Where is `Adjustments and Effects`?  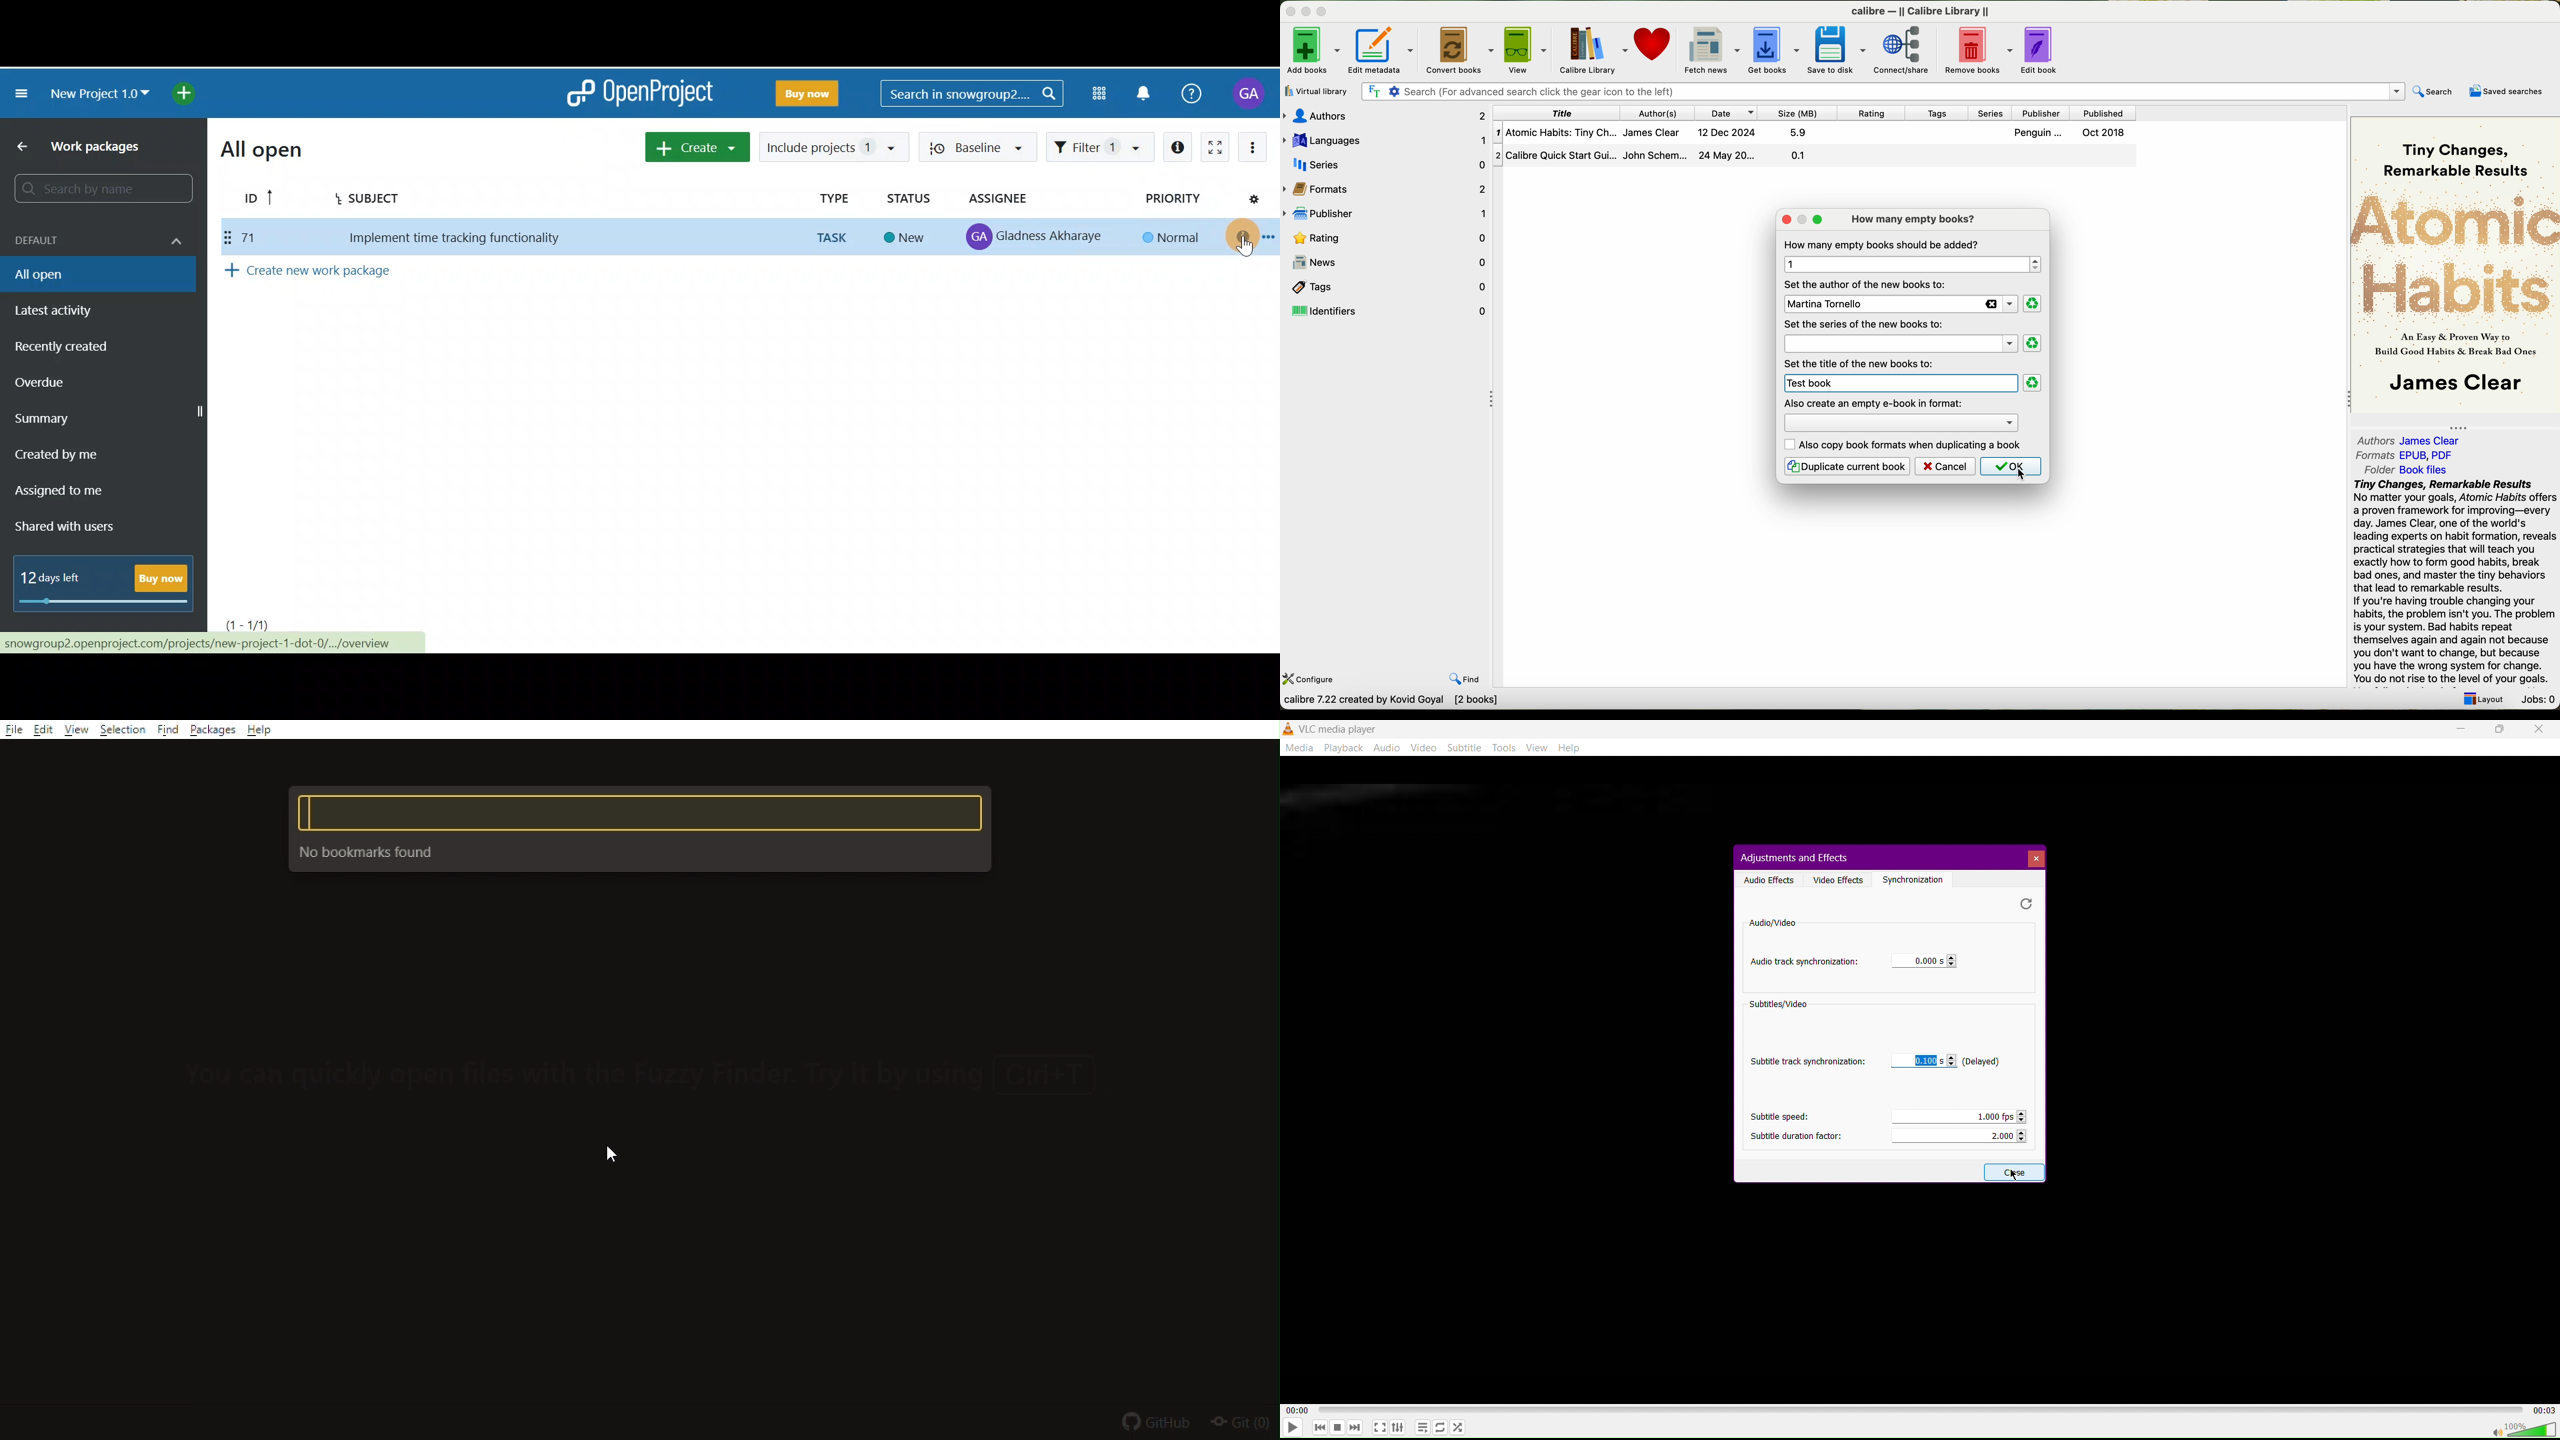
Adjustments and Effects is located at coordinates (1795, 857).